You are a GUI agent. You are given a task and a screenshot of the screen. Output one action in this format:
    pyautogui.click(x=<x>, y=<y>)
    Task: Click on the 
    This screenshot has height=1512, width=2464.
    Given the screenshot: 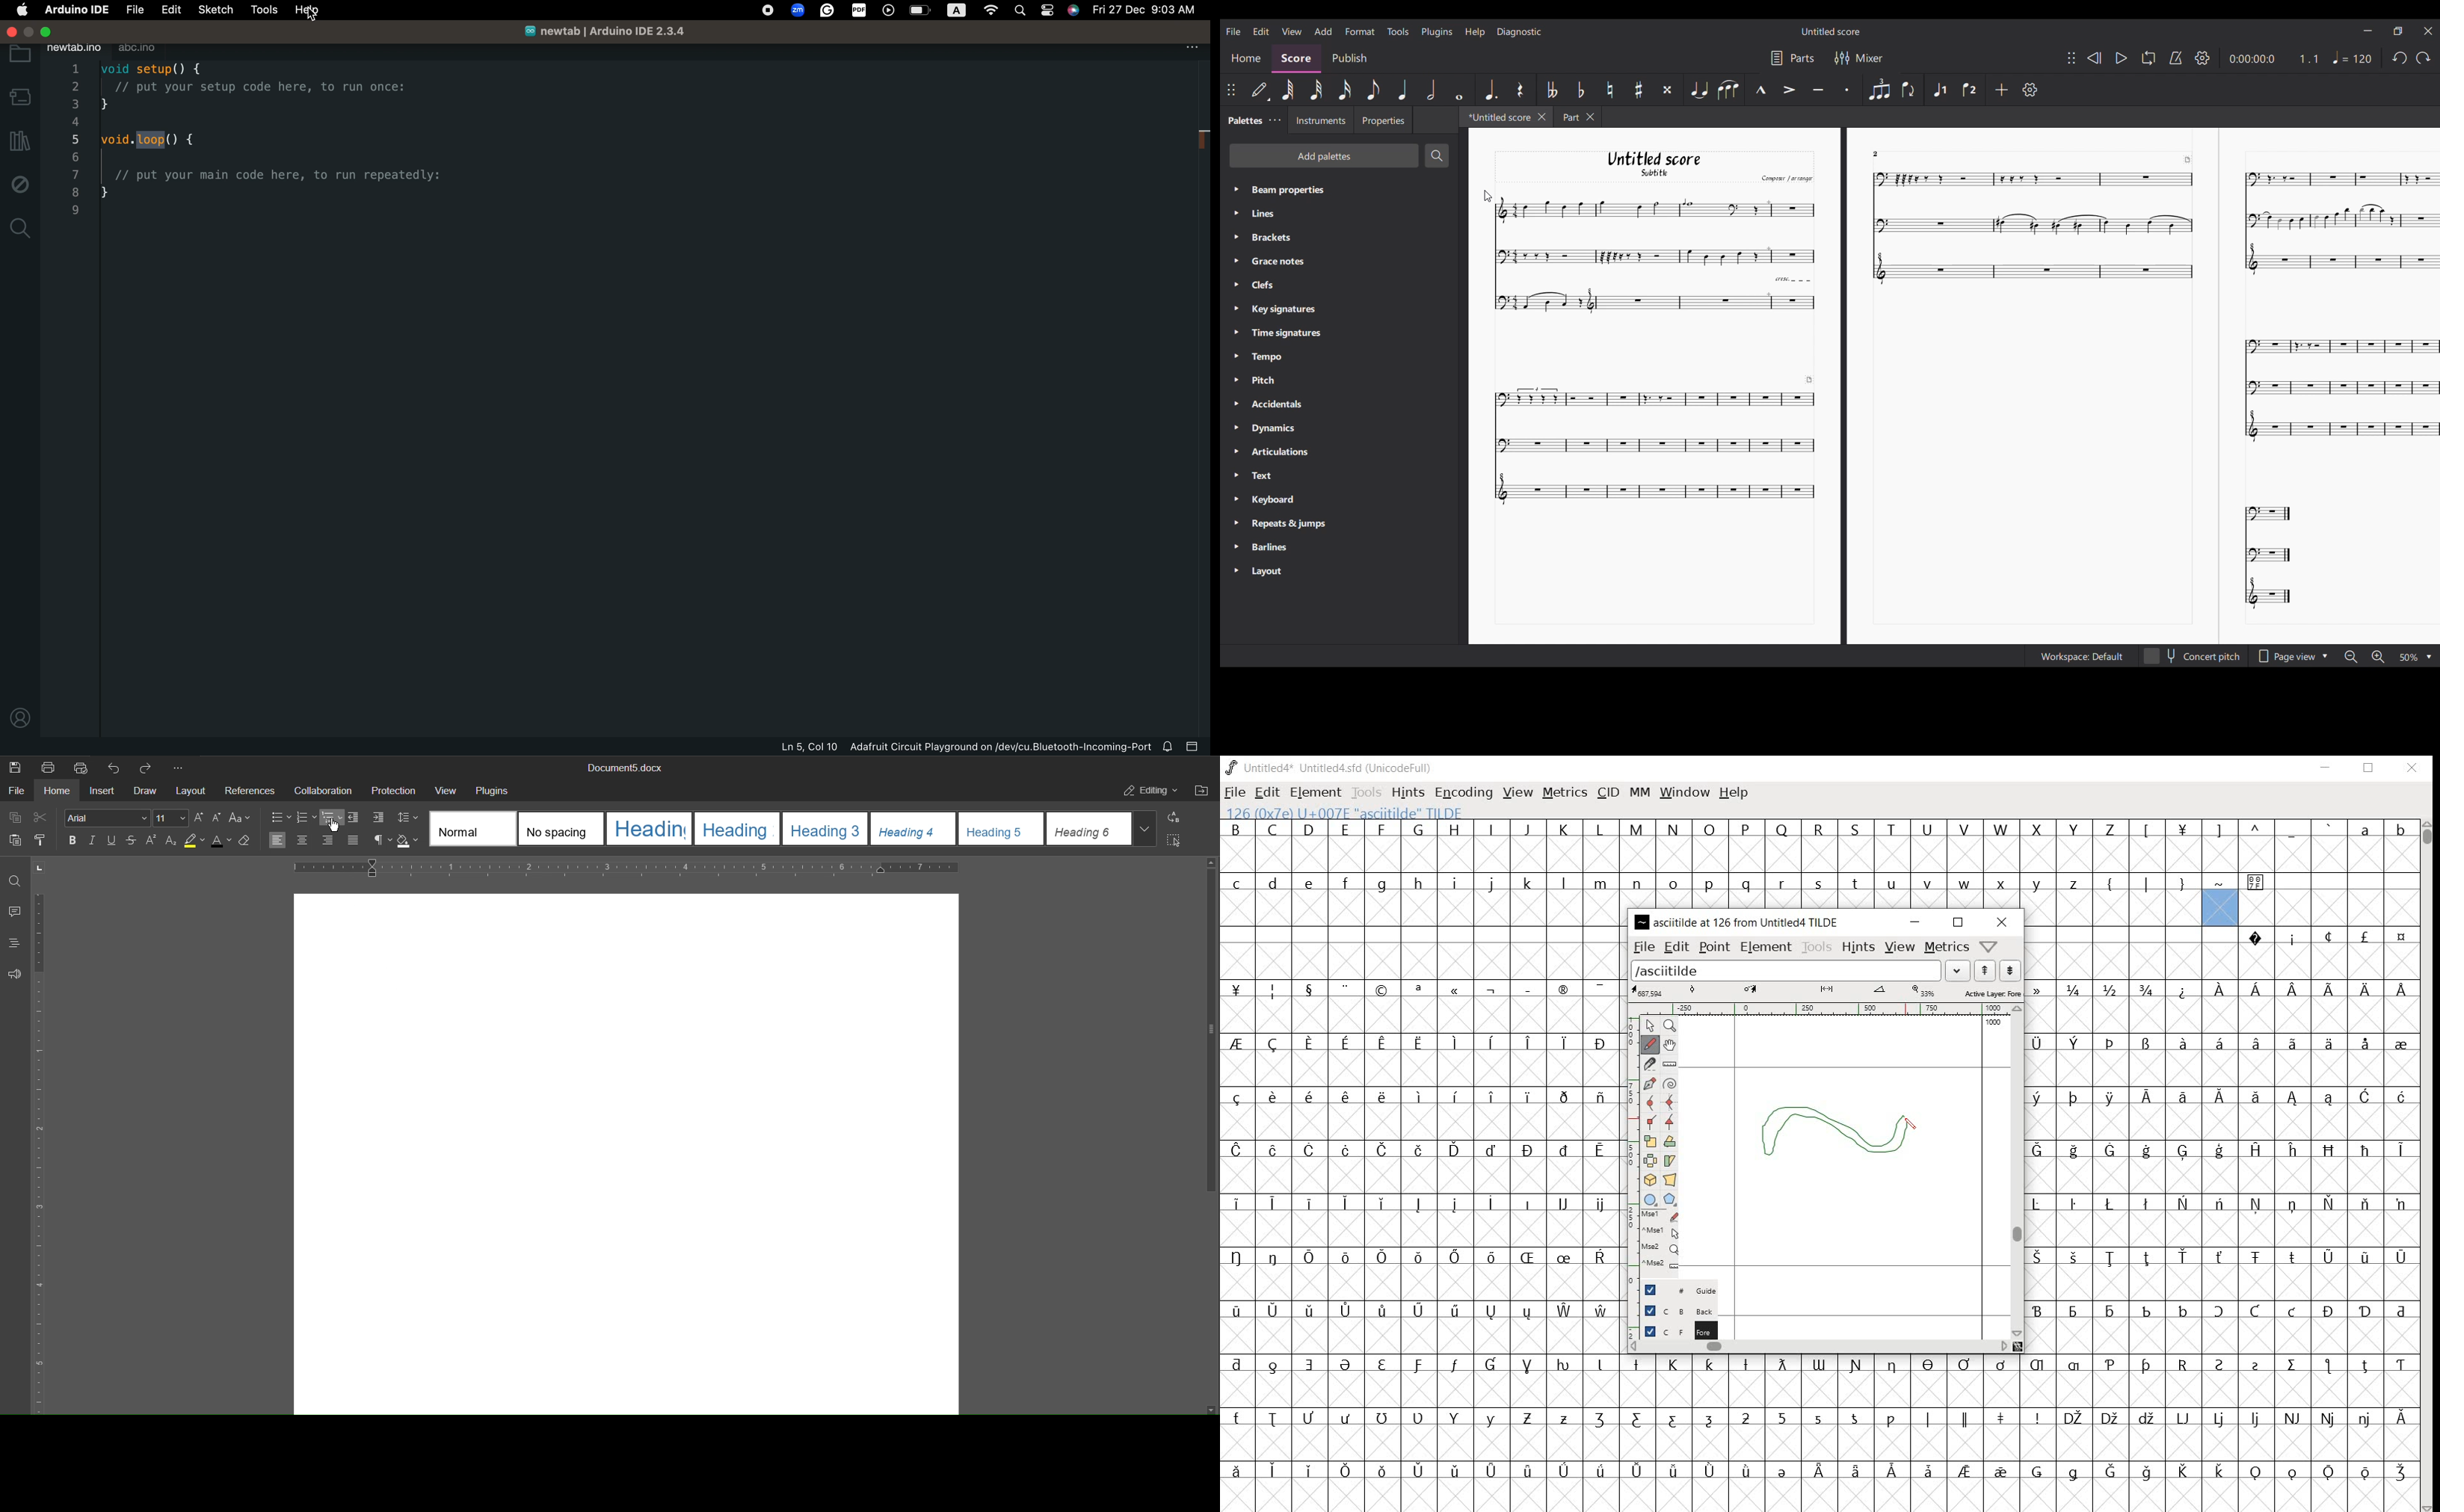 What is the action you would take?
    pyautogui.click(x=1776, y=57)
    